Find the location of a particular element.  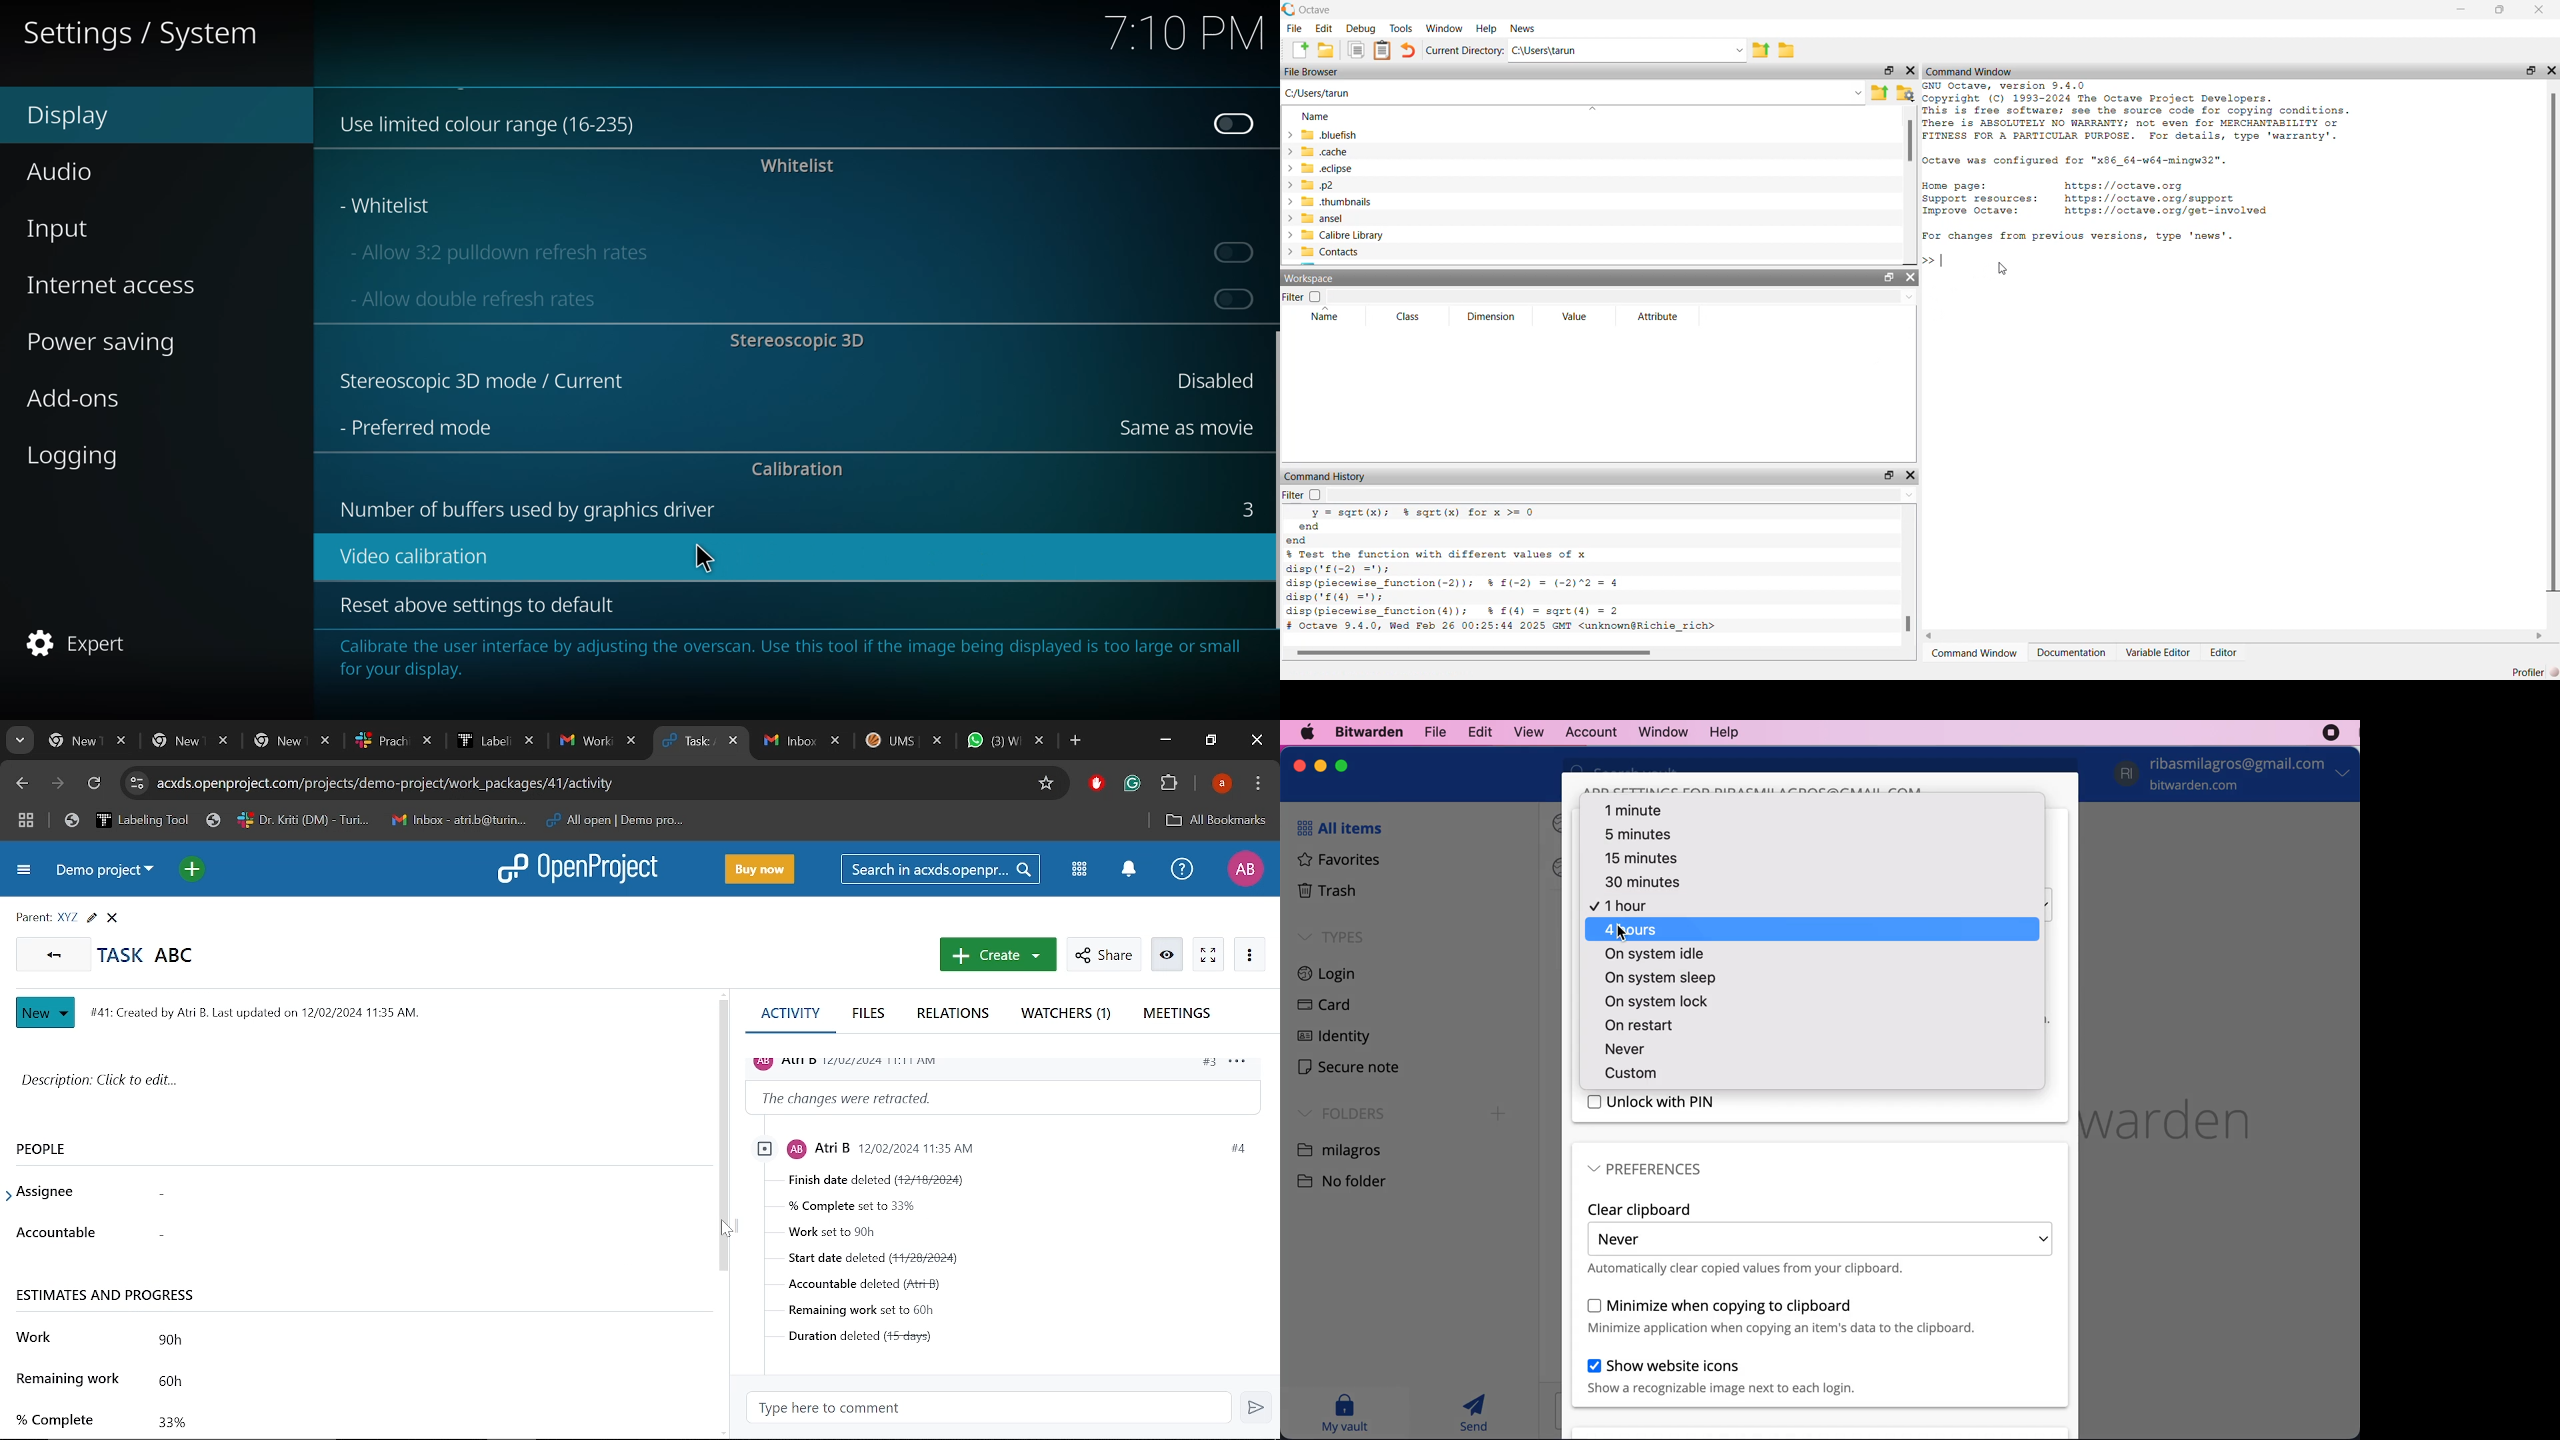

video calibration is located at coordinates (422, 555).